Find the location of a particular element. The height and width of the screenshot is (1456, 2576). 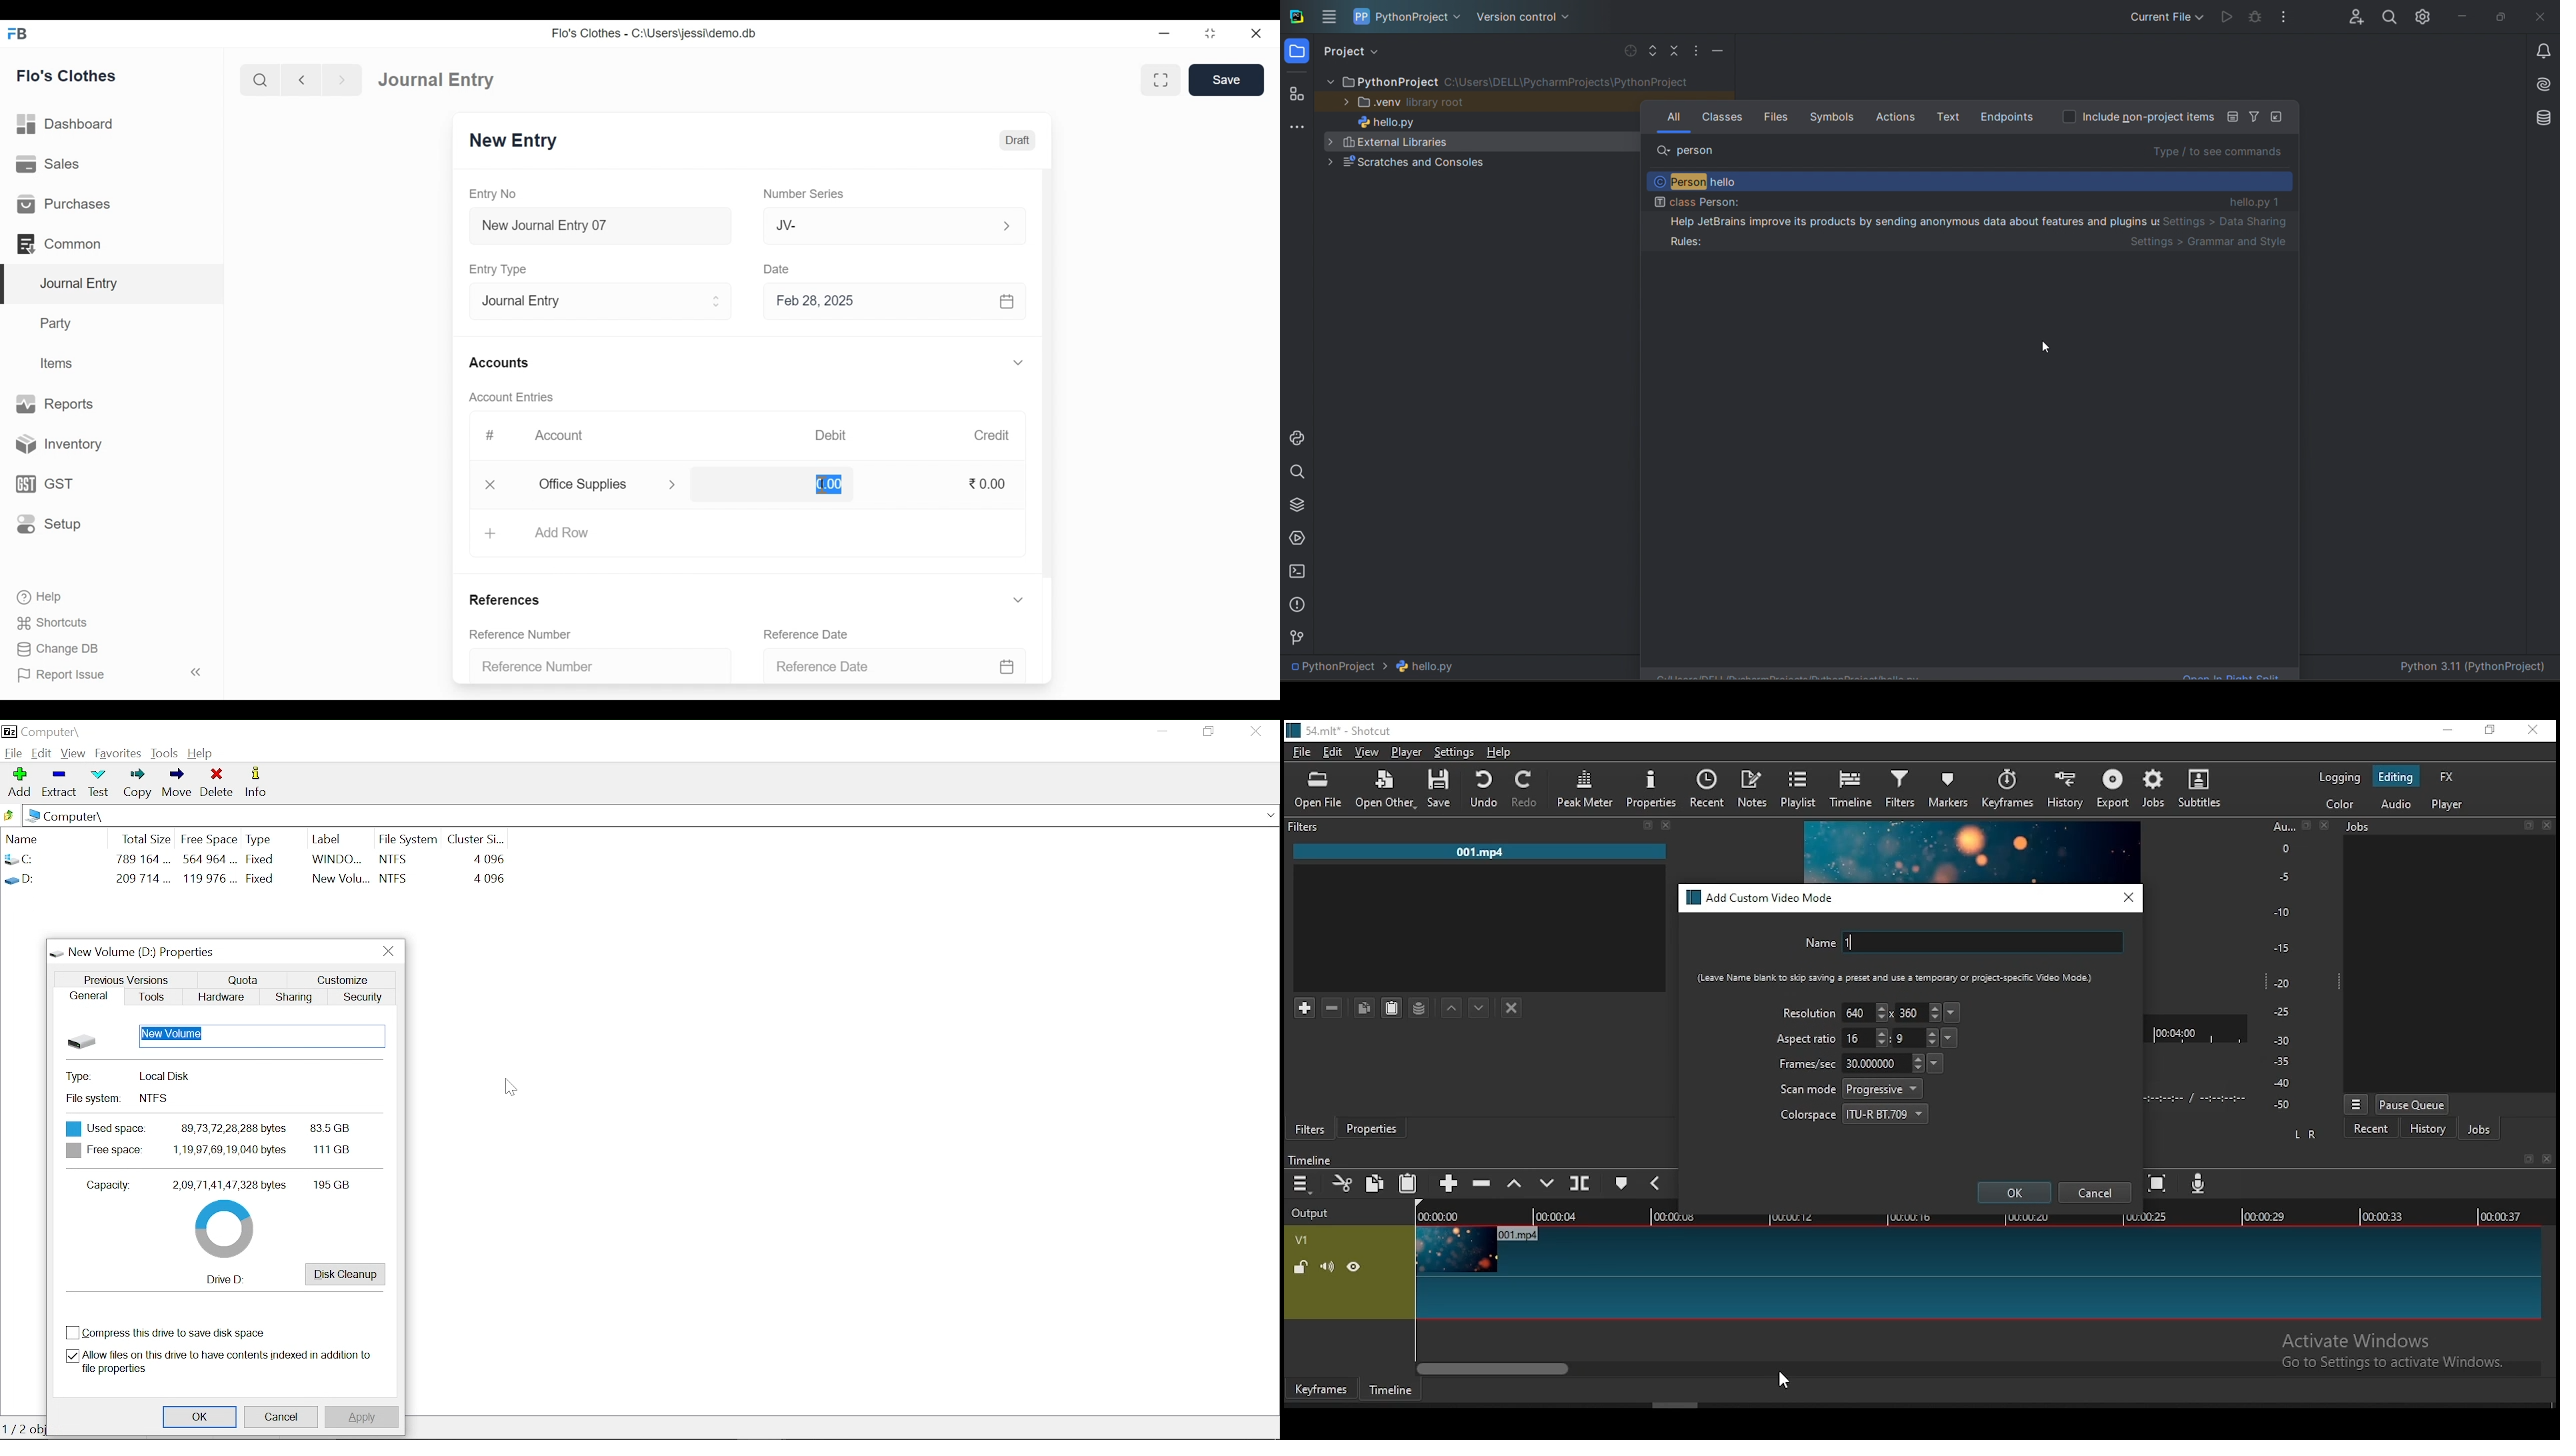

endpoints is located at coordinates (2007, 115).